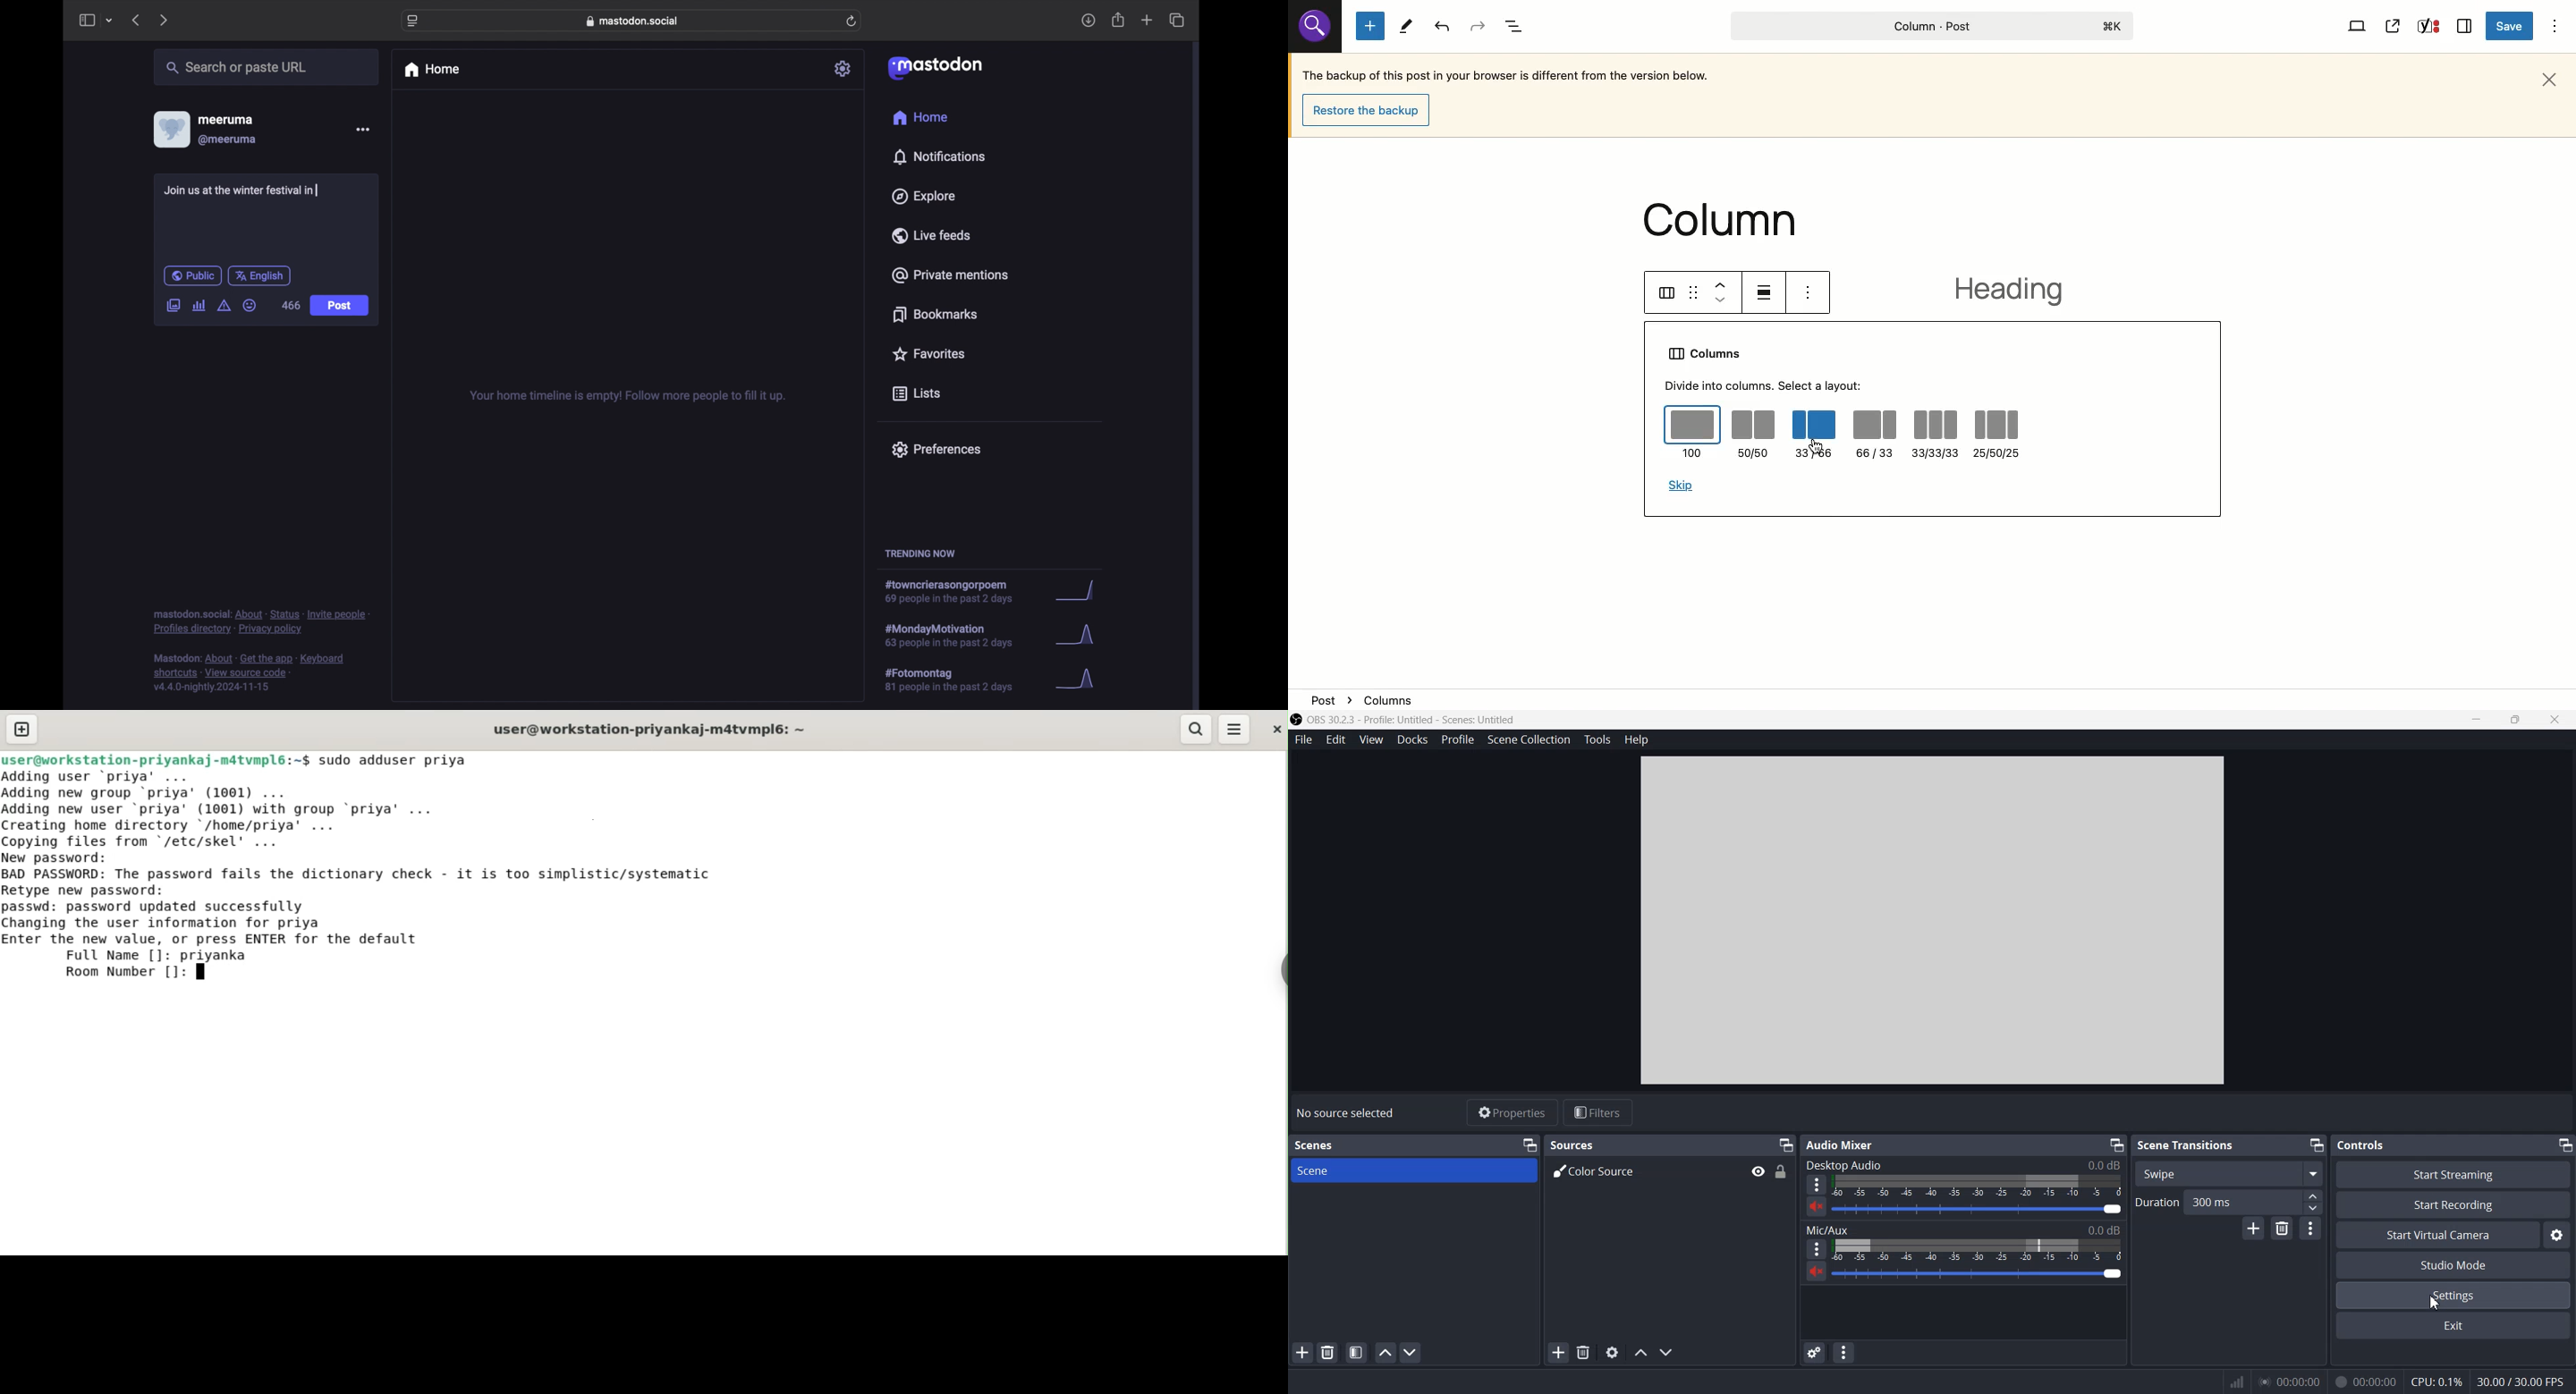  What do you see at coordinates (1597, 739) in the screenshot?
I see `Tools` at bounding box center [1597, 739].